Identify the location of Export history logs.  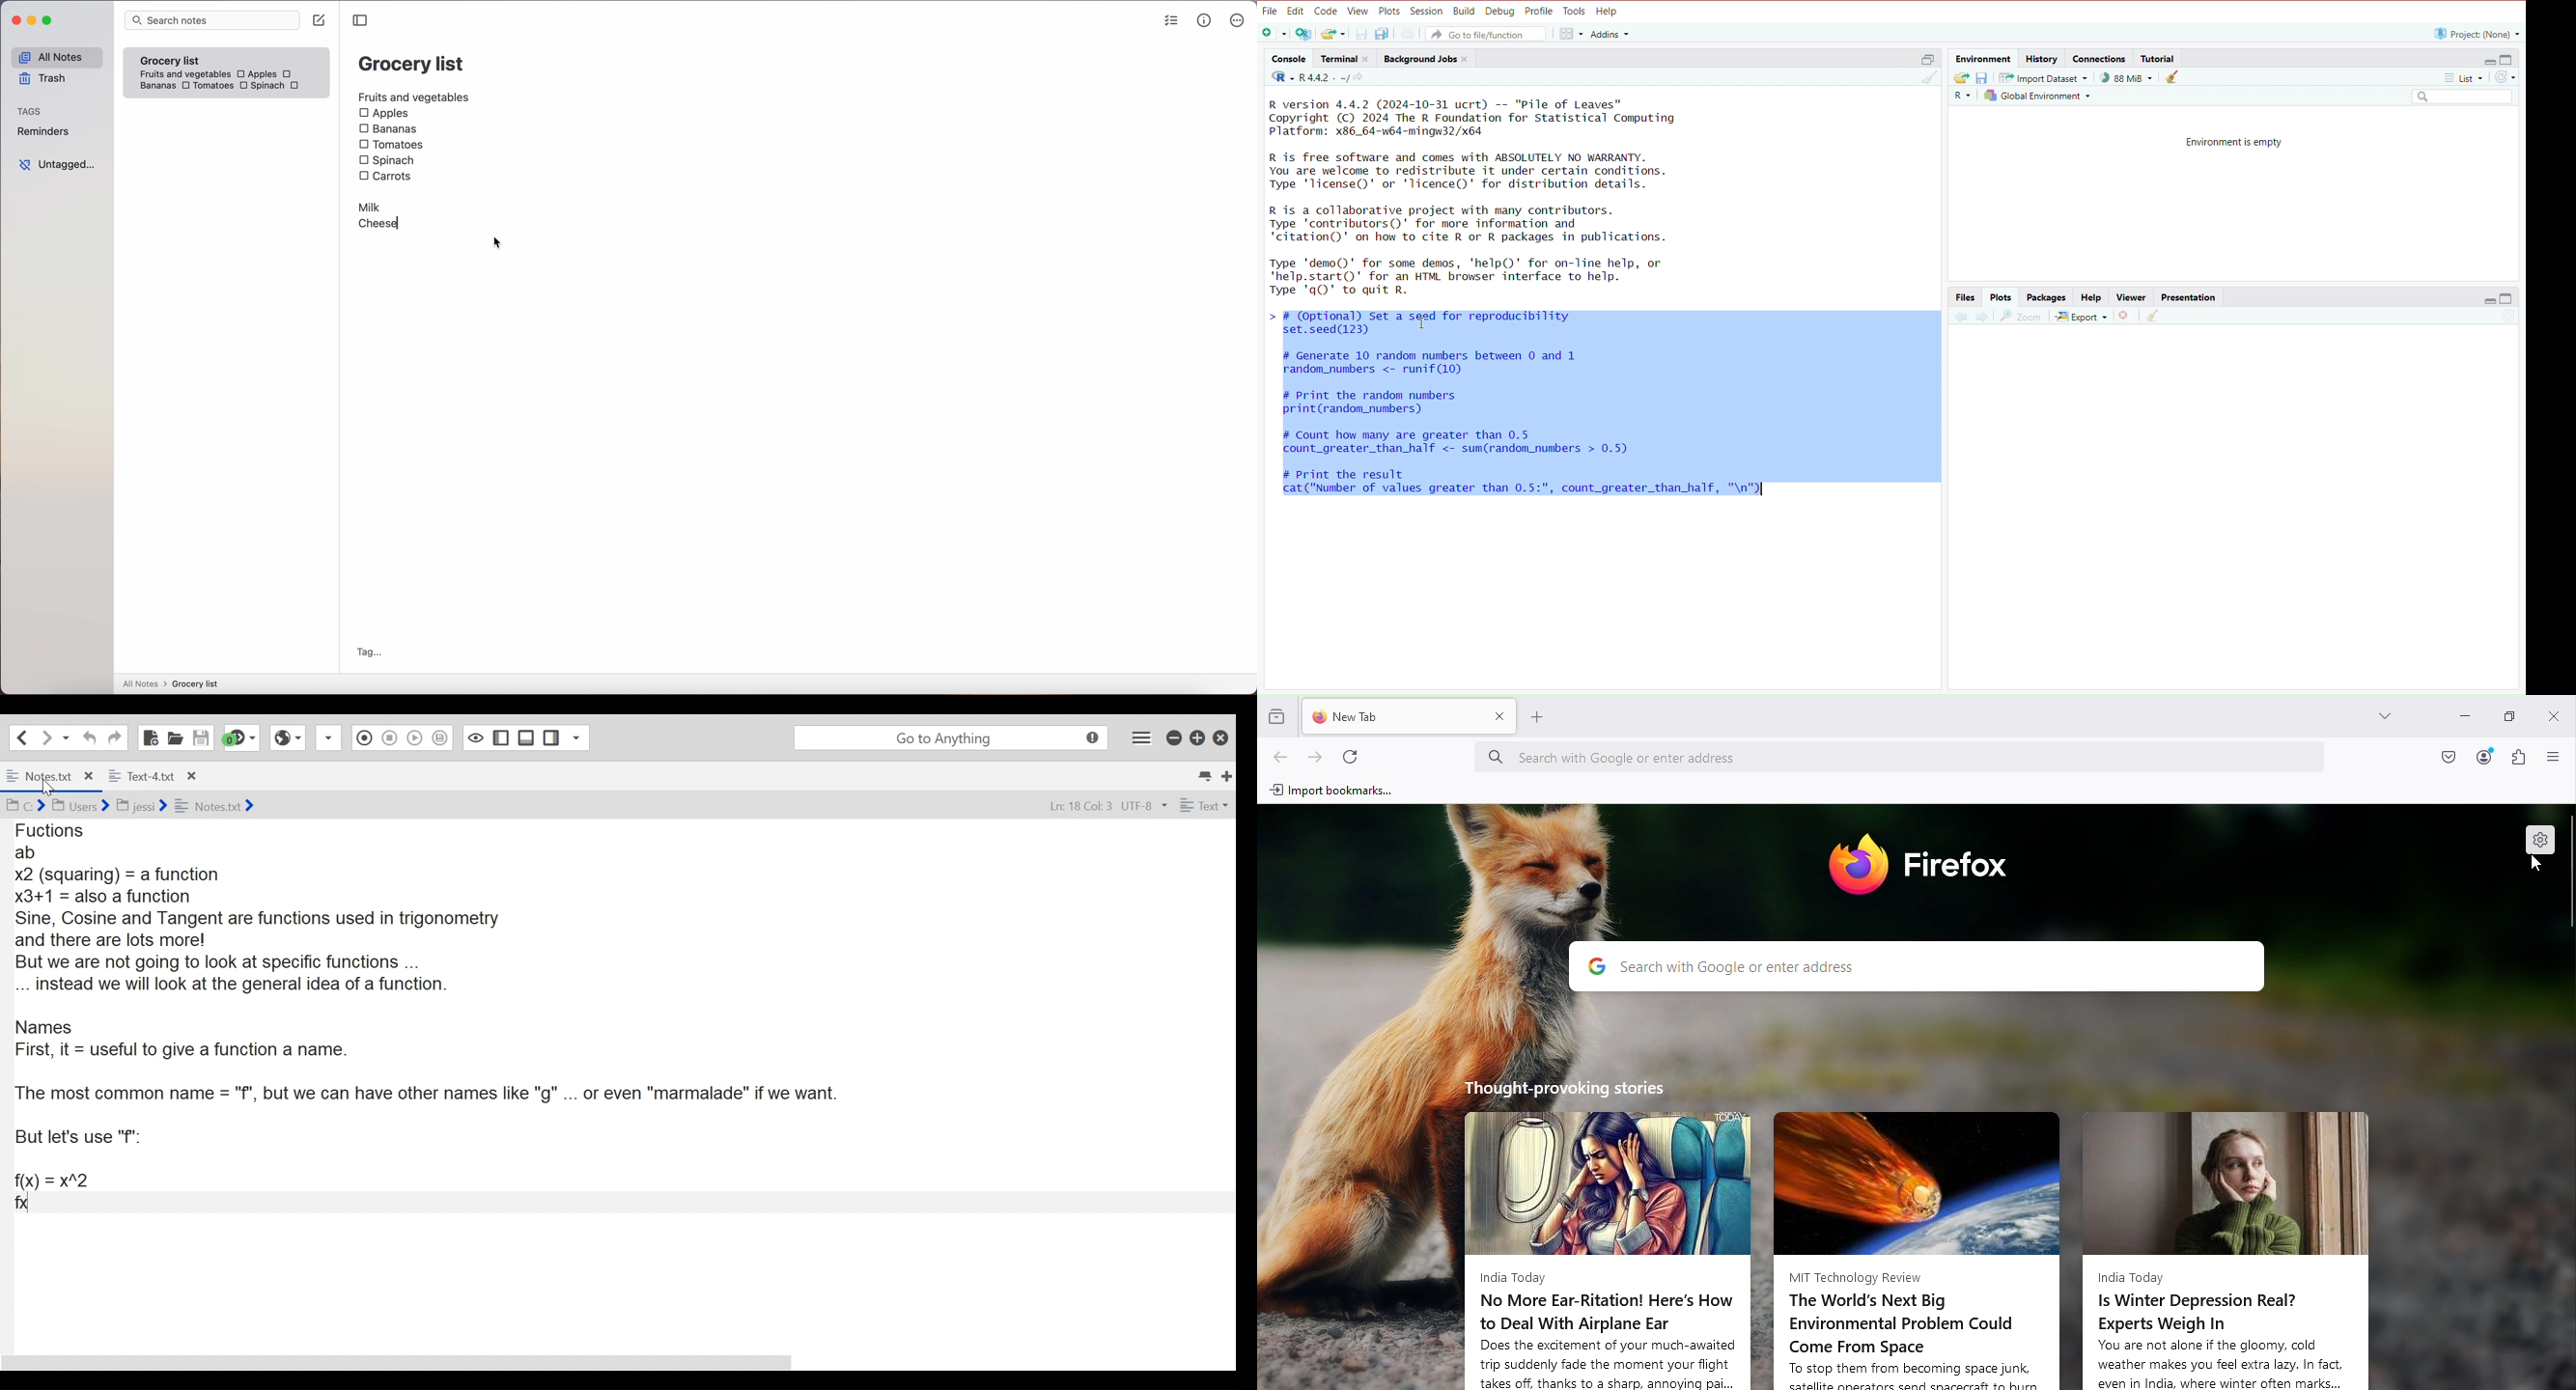
(1961, 78).